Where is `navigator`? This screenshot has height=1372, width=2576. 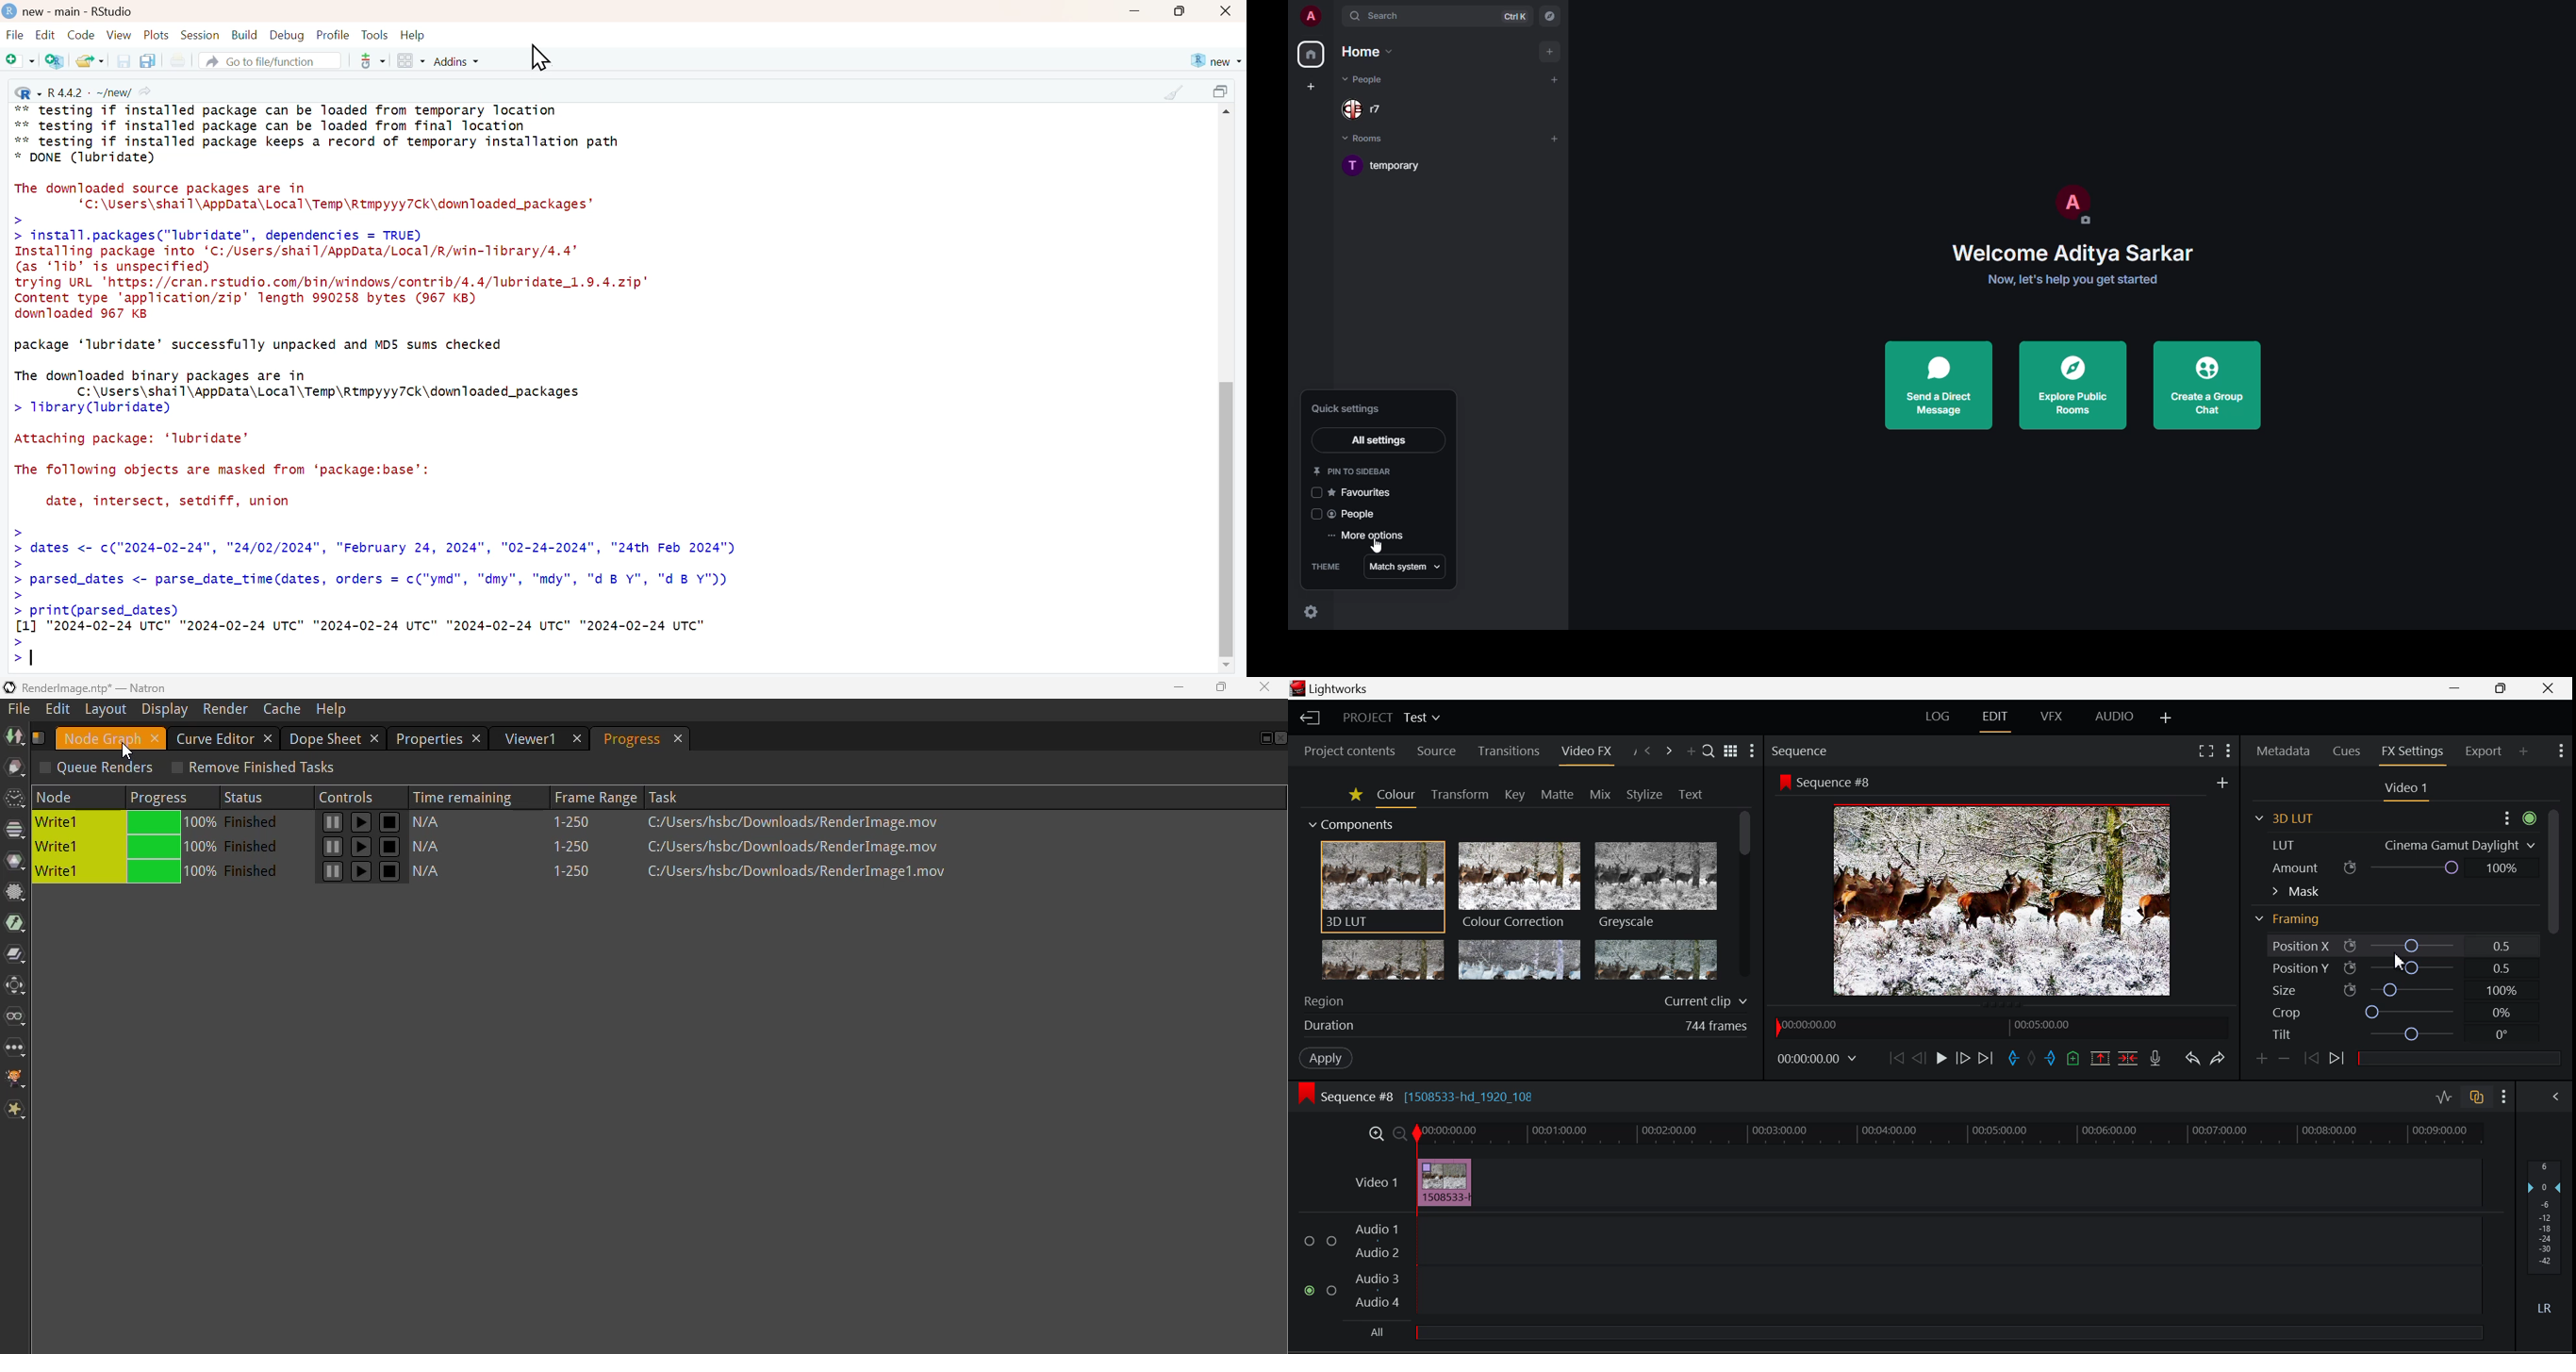
navigator is located at coordinates (1550, 15).